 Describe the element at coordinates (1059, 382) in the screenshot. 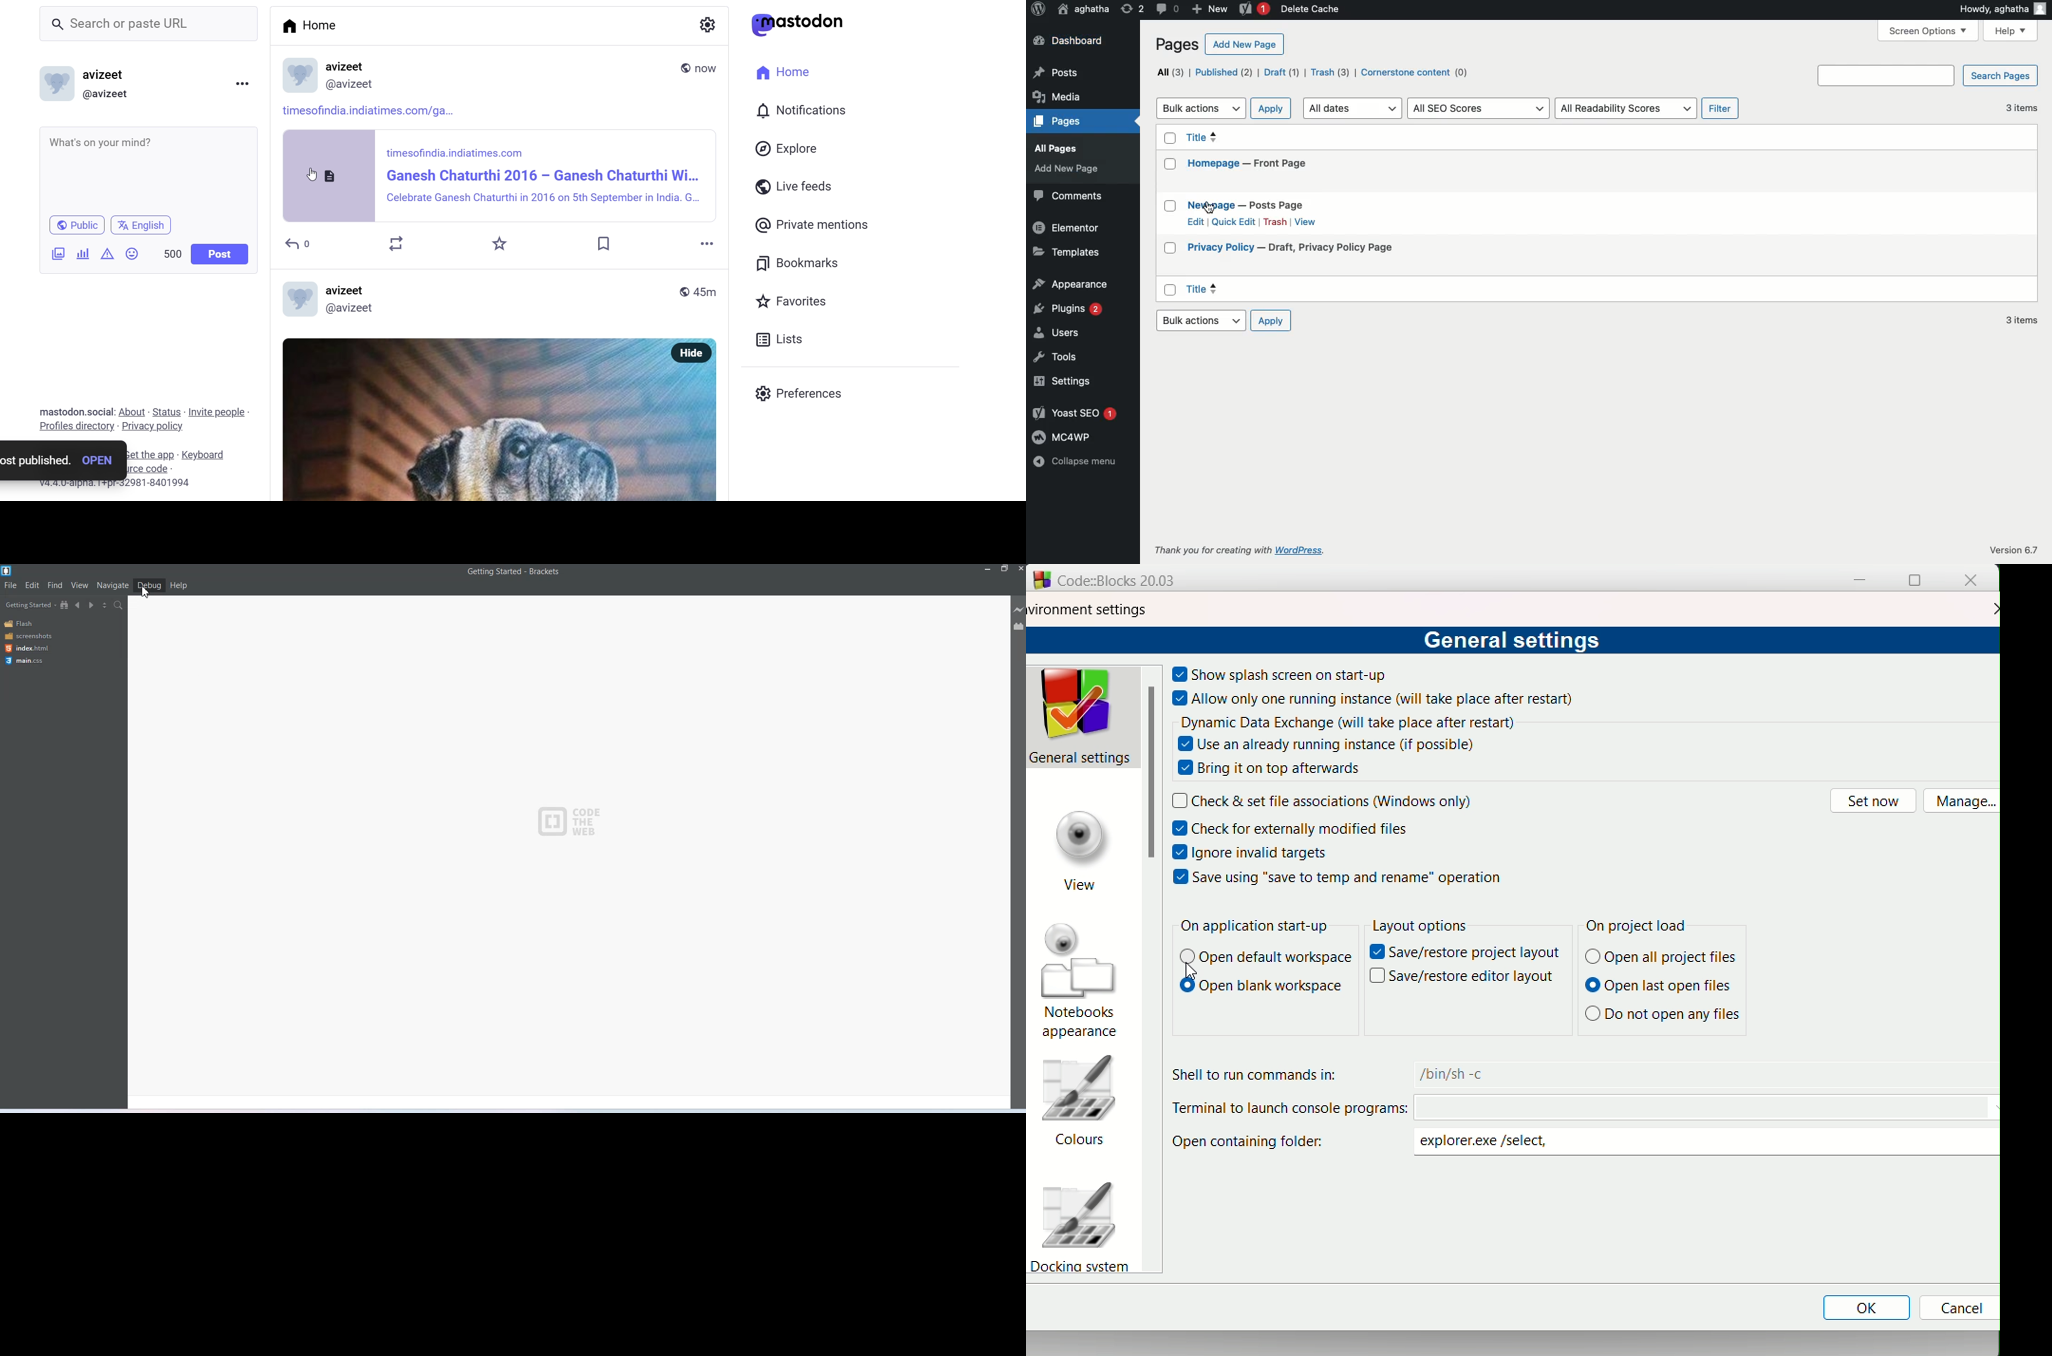

I see `Settings` at that location.